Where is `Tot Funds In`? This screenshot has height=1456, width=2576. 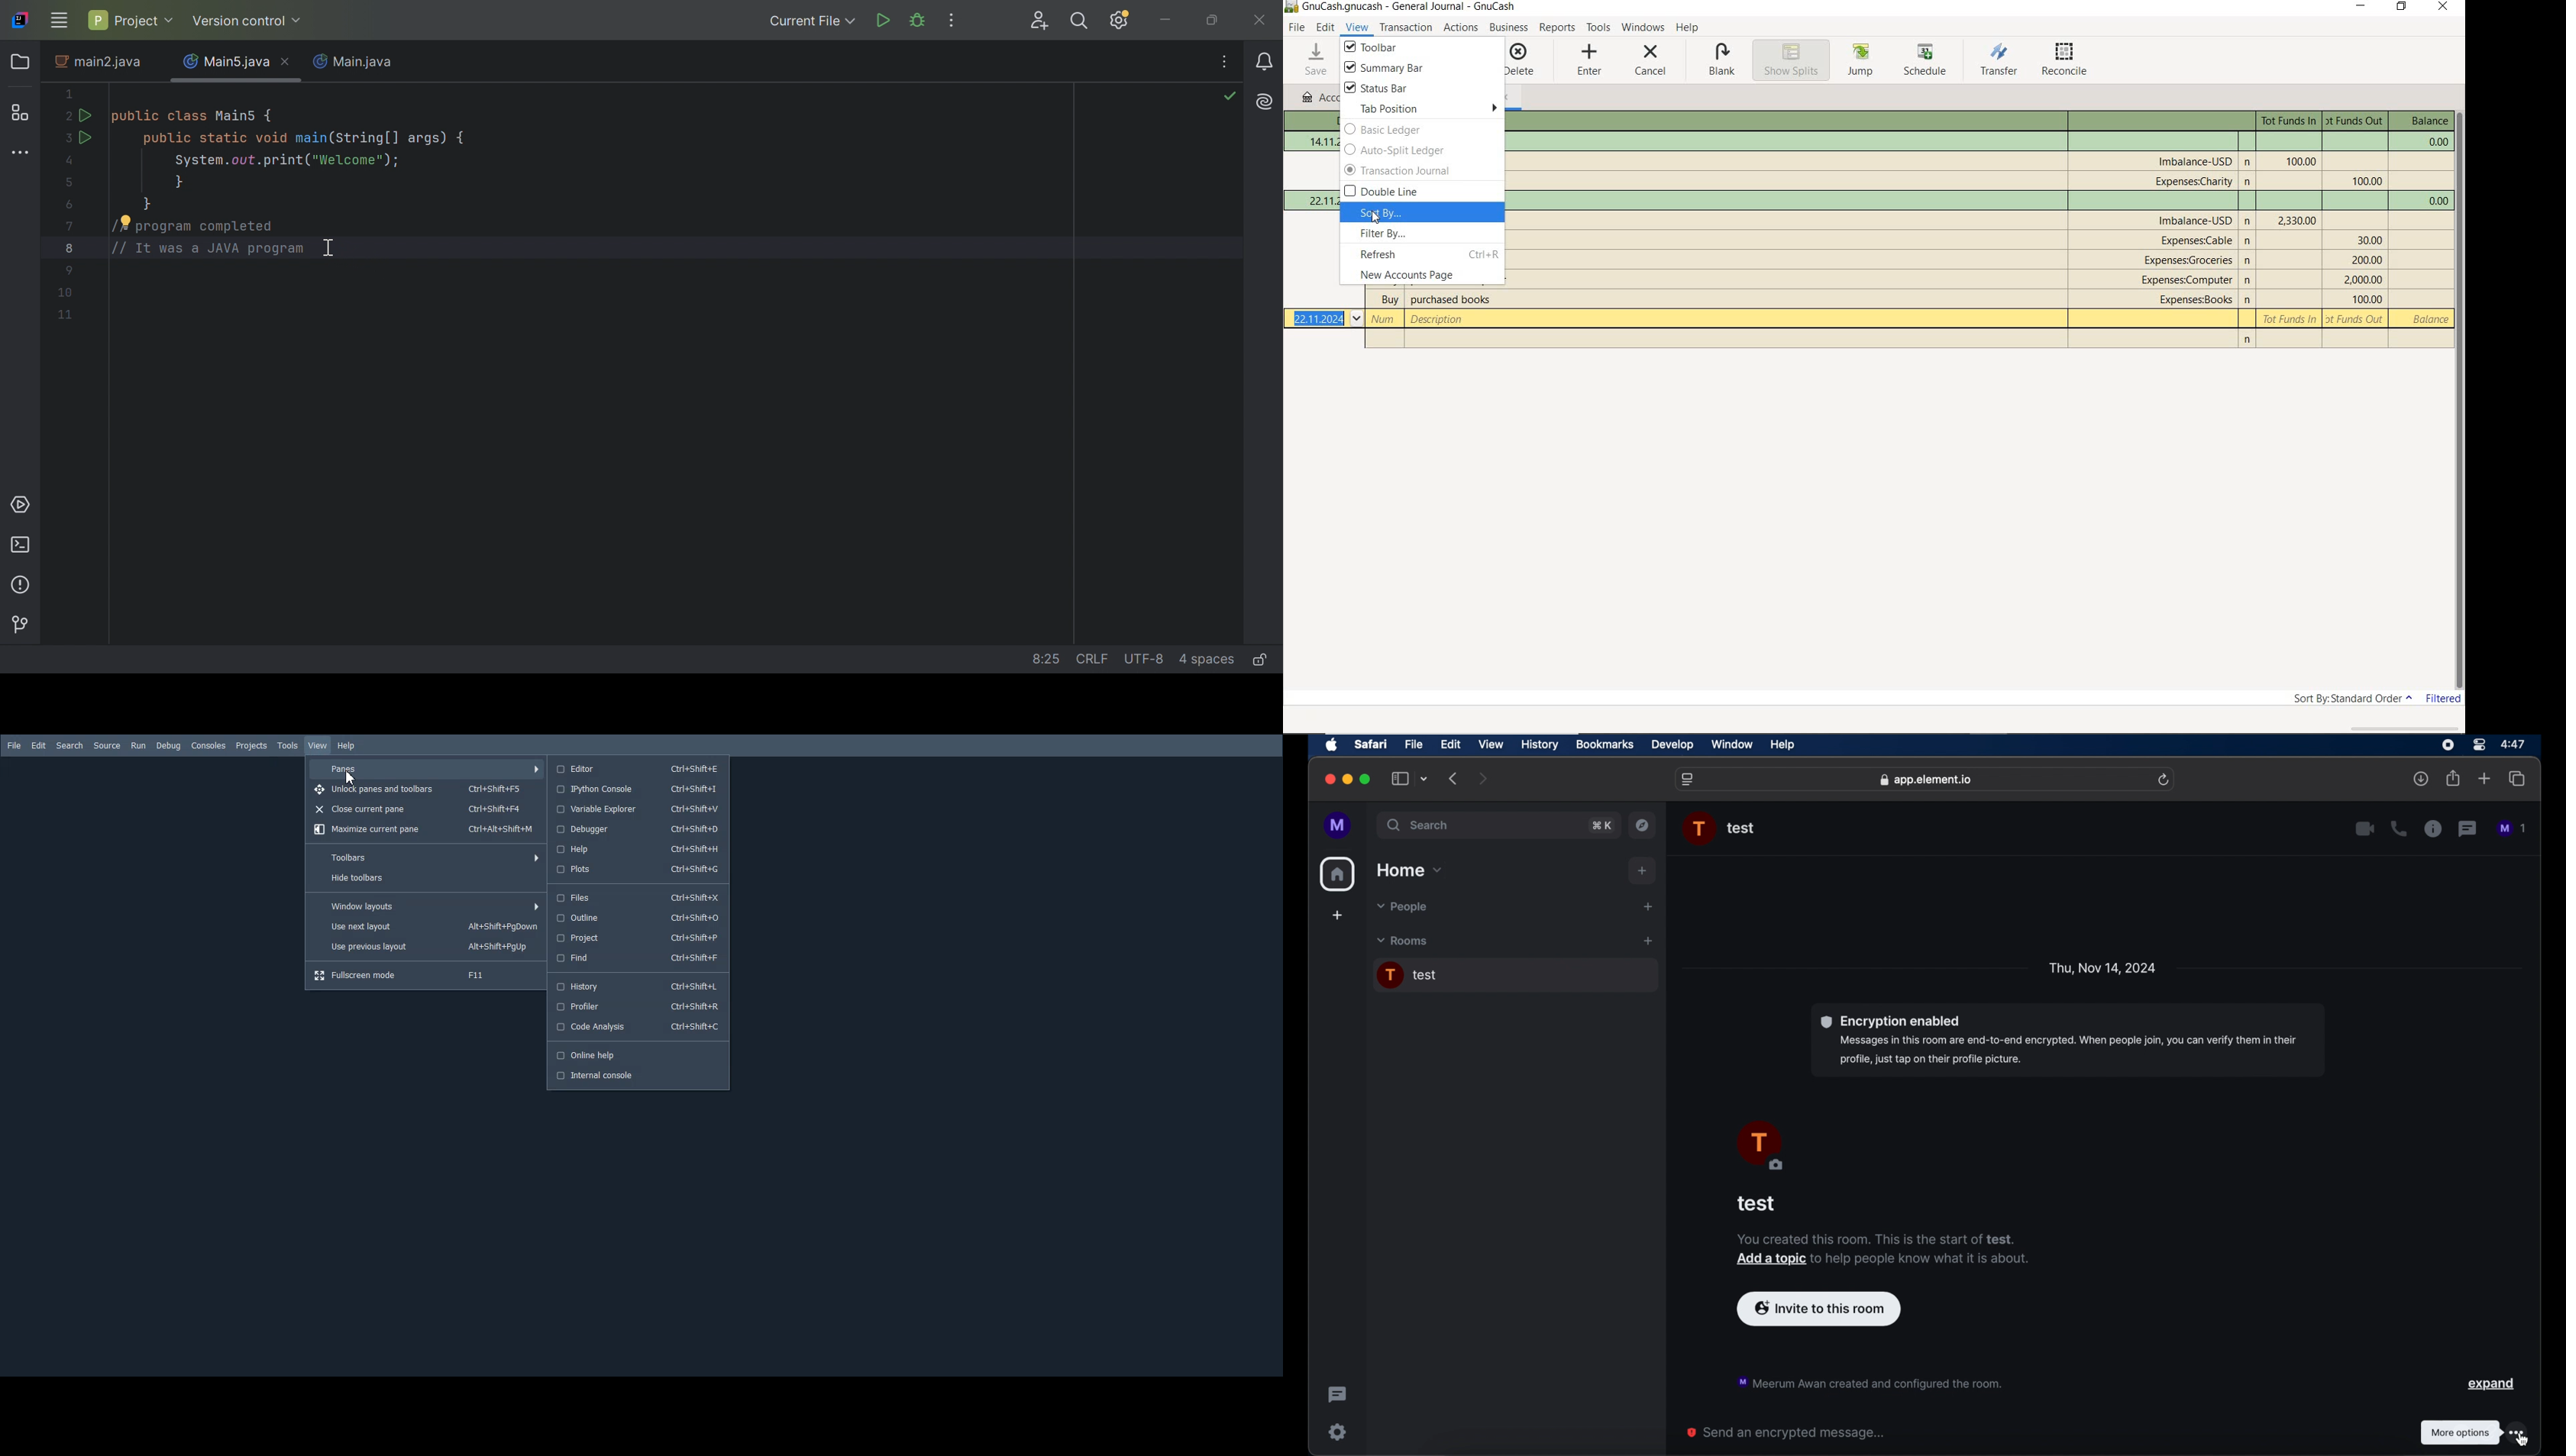 Tot Funds In is located at coordinates (2296, 220).